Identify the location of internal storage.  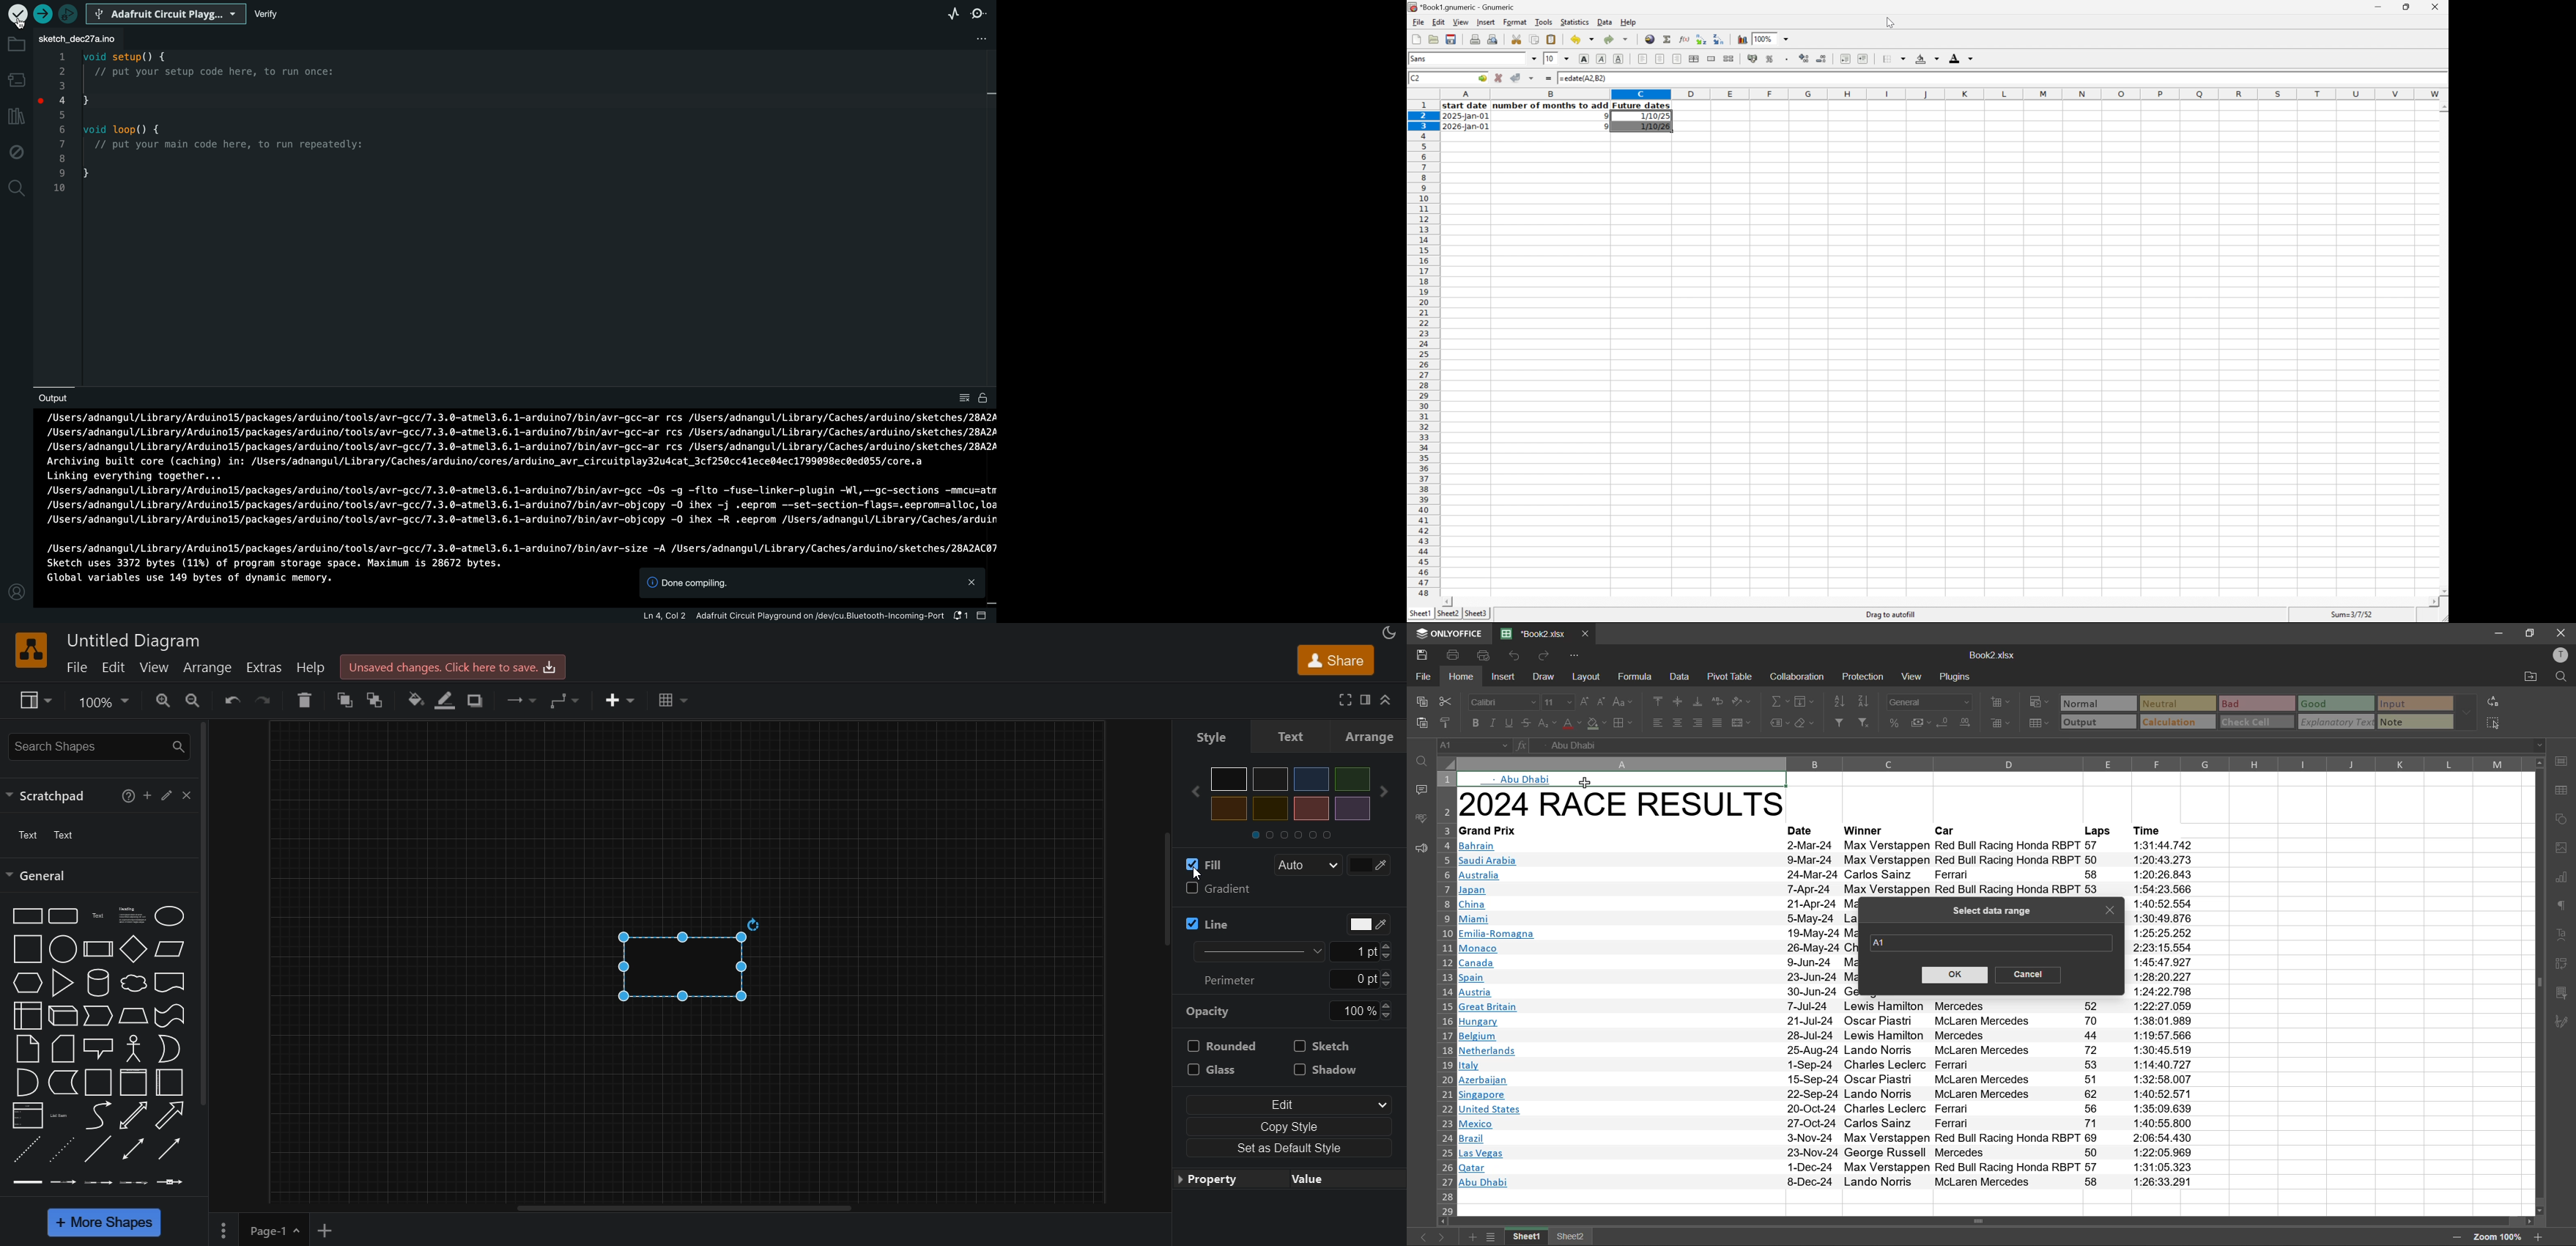
(27, 1017).